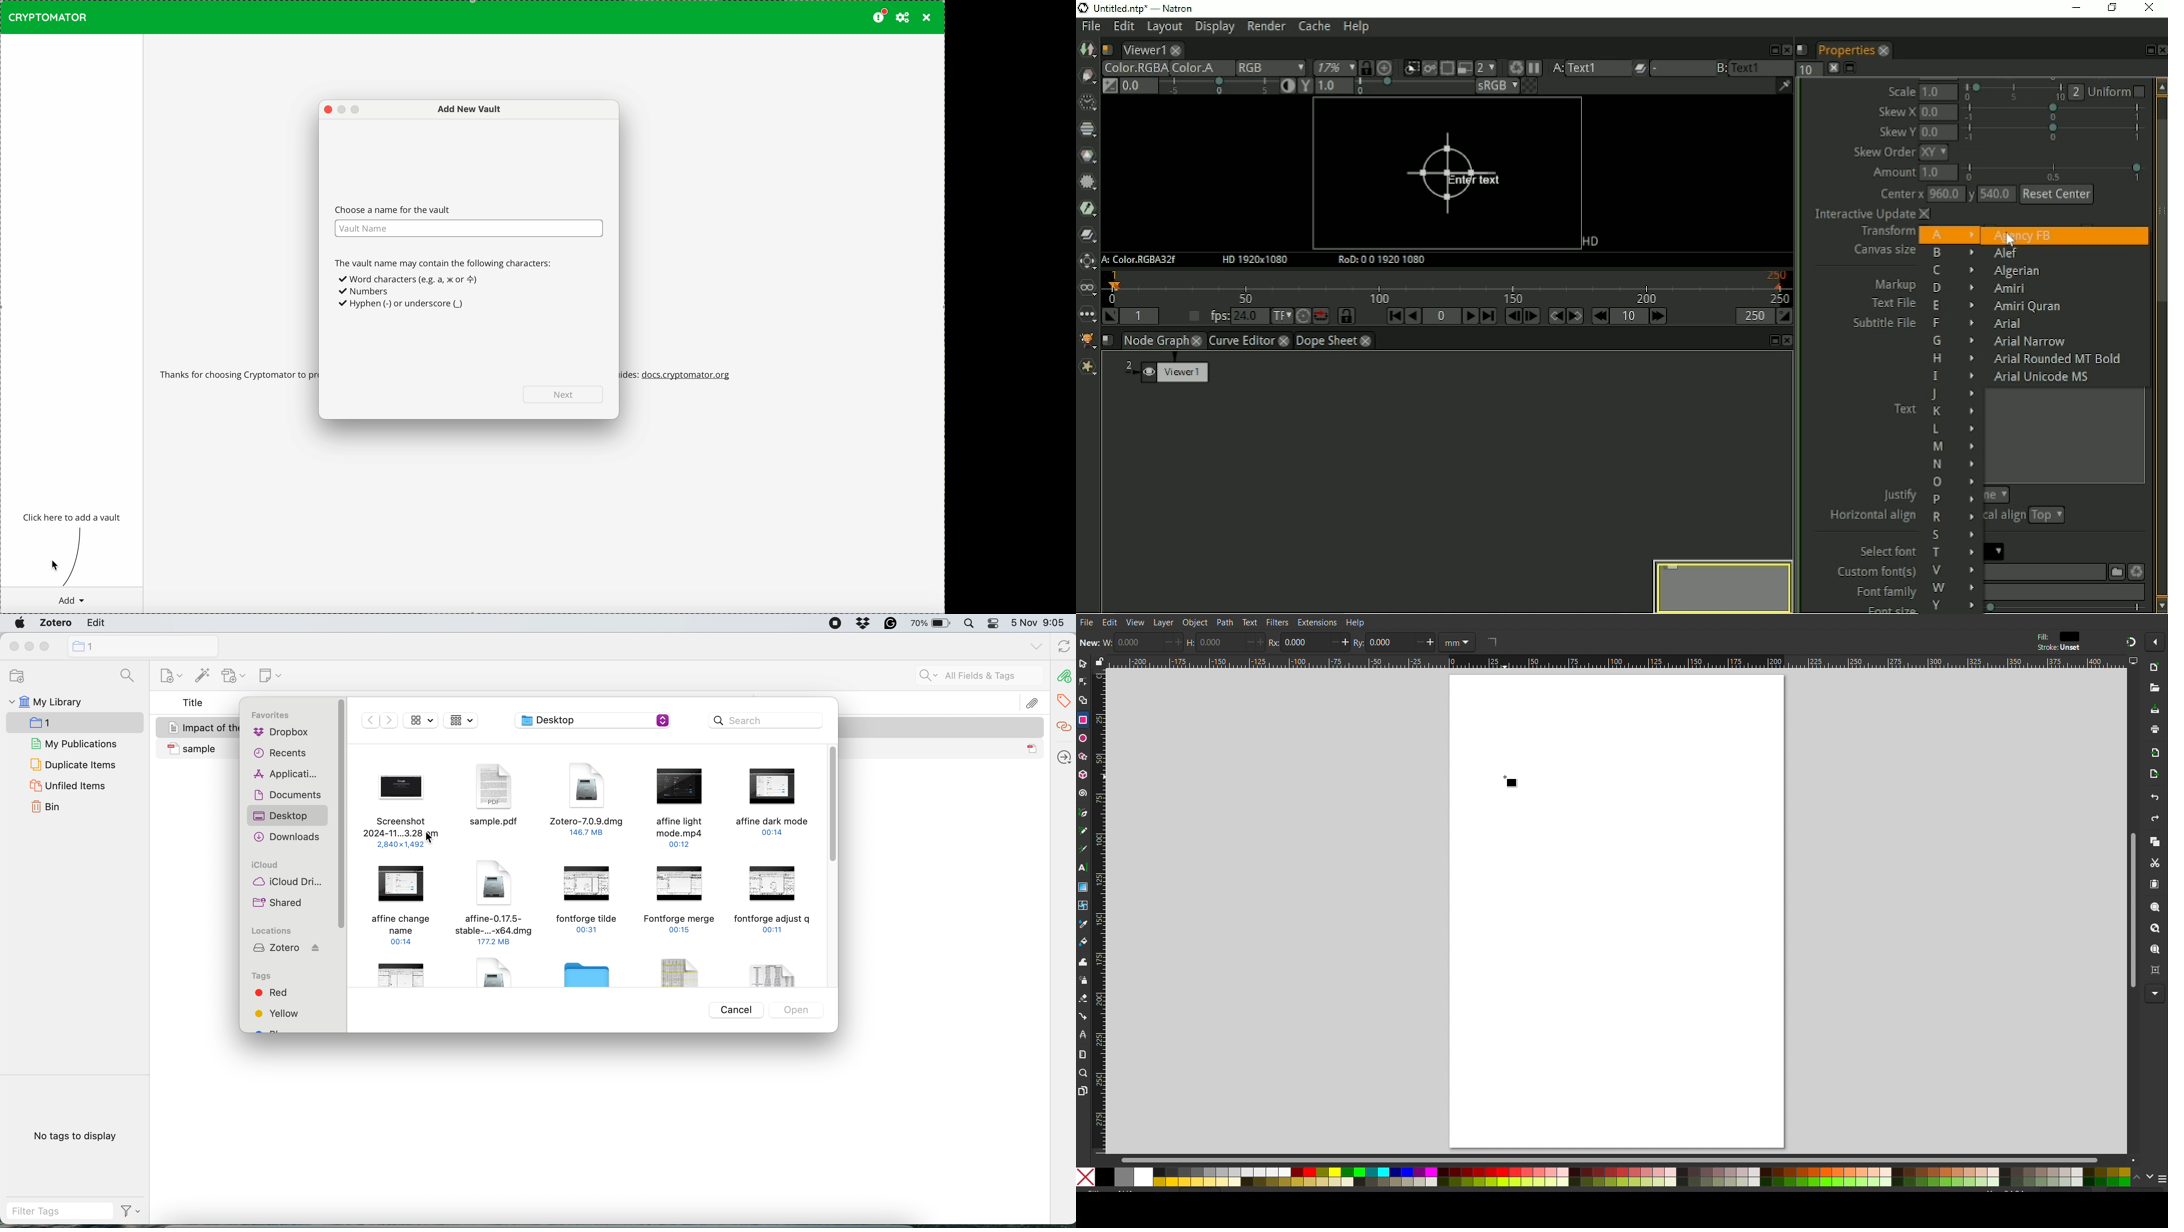  What do you see at coordinates (367, 720) in the screenshot?
I see `Previous` at bounding box center [367, 720].